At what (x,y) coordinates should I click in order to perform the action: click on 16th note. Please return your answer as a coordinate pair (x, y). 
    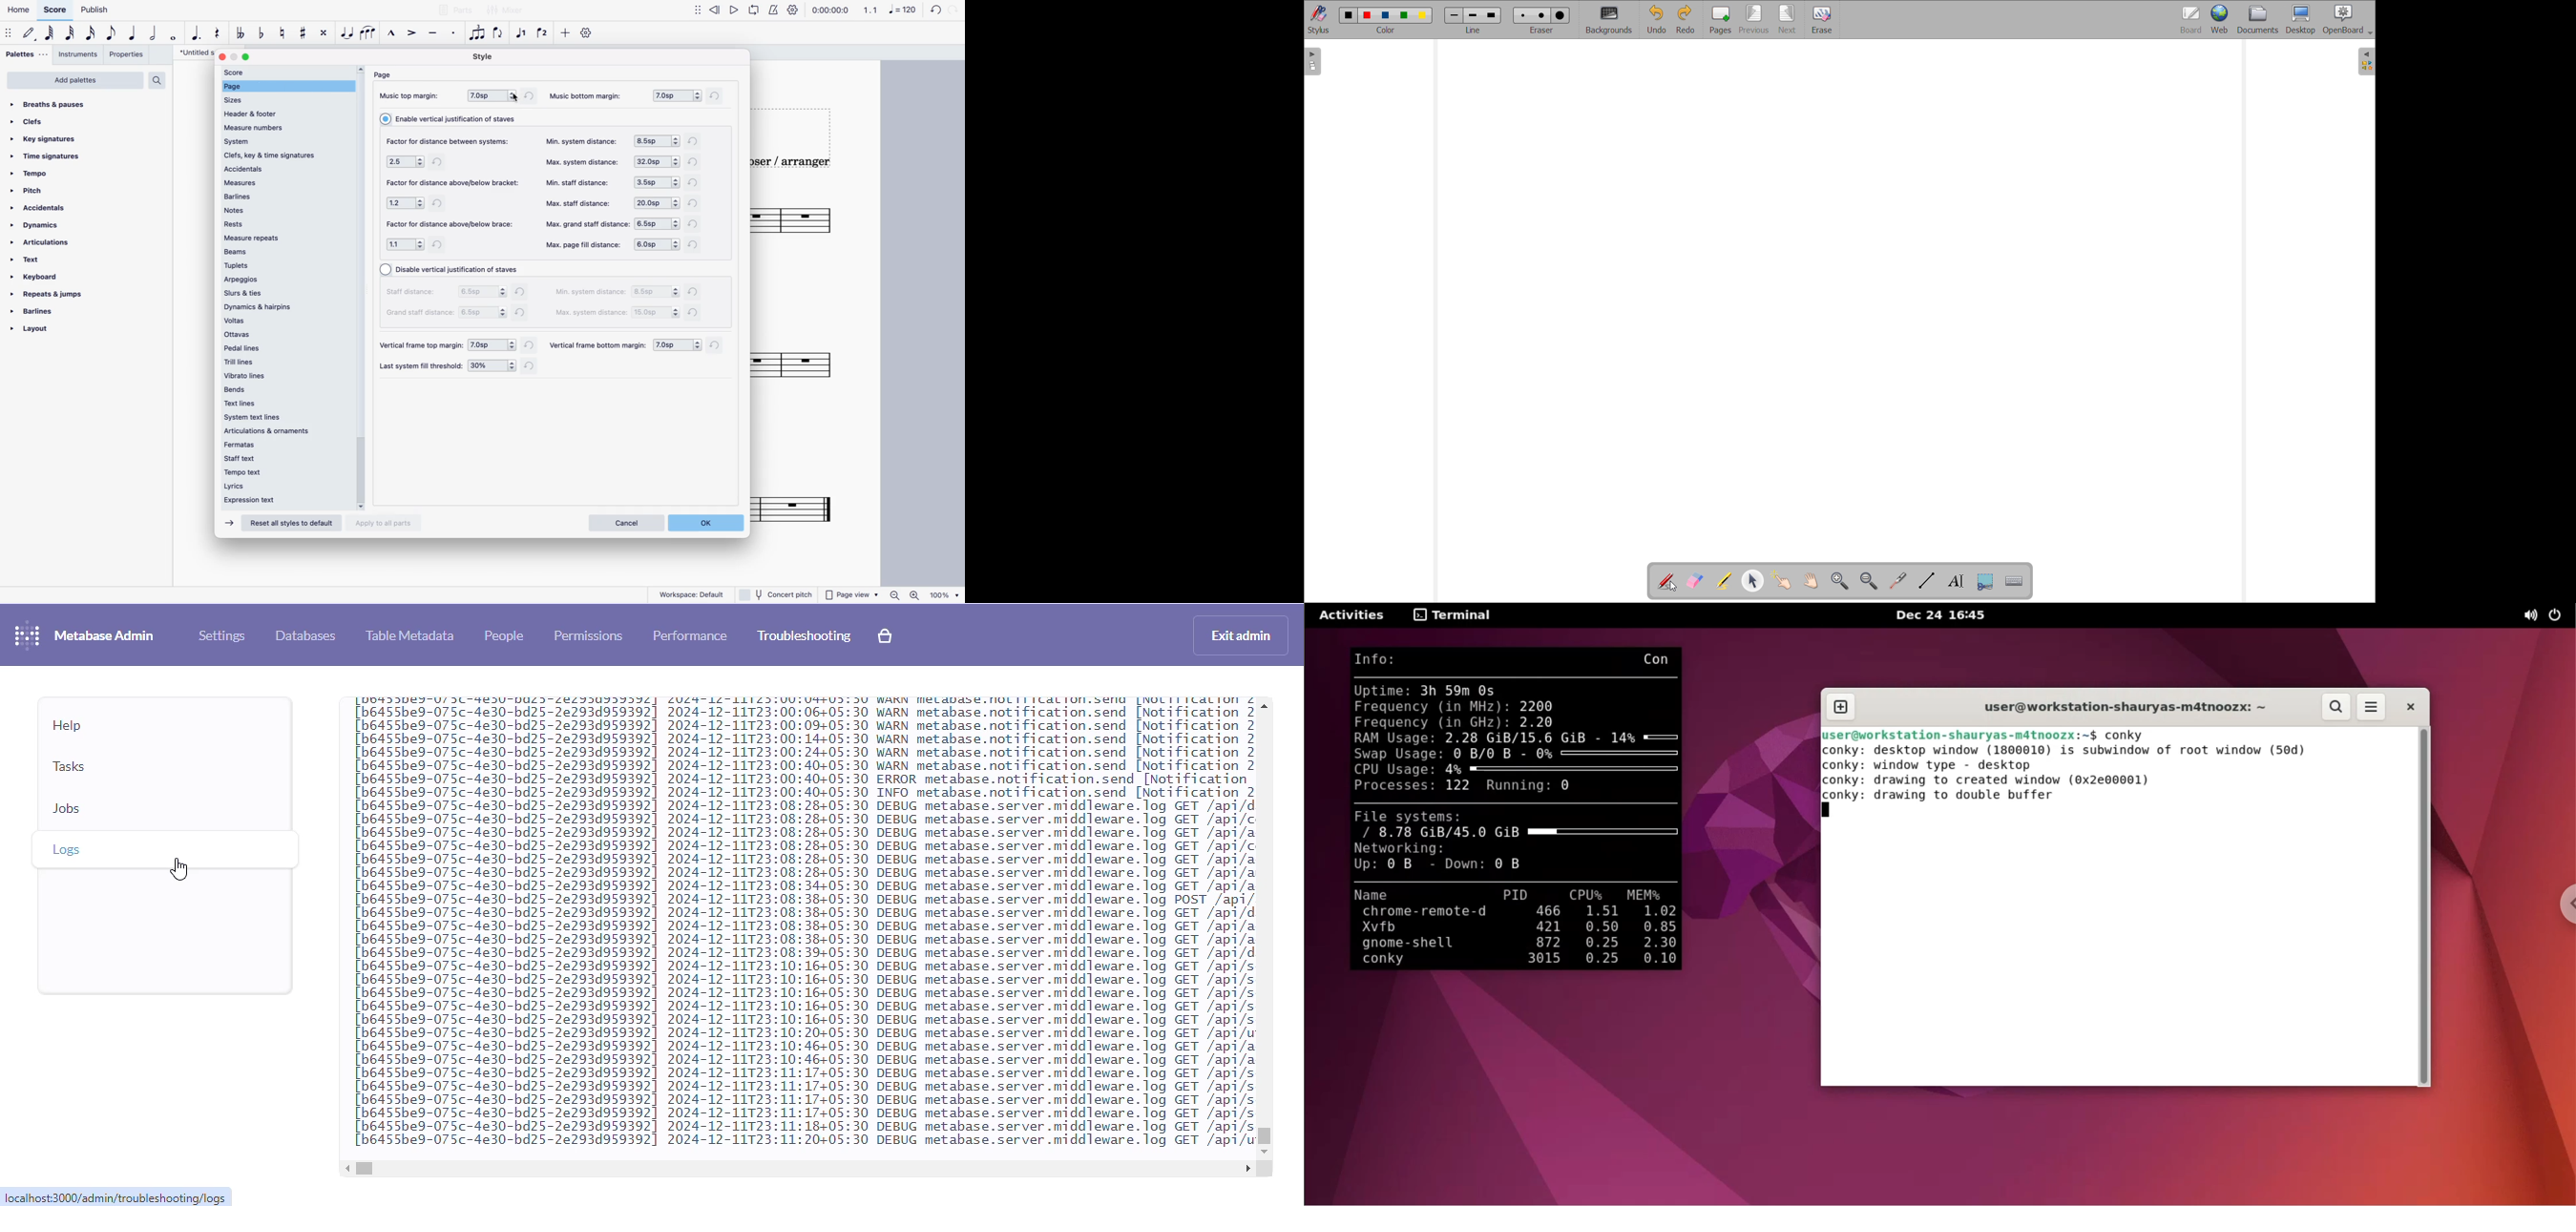
    Looking at the image, I should click on (90, 34).